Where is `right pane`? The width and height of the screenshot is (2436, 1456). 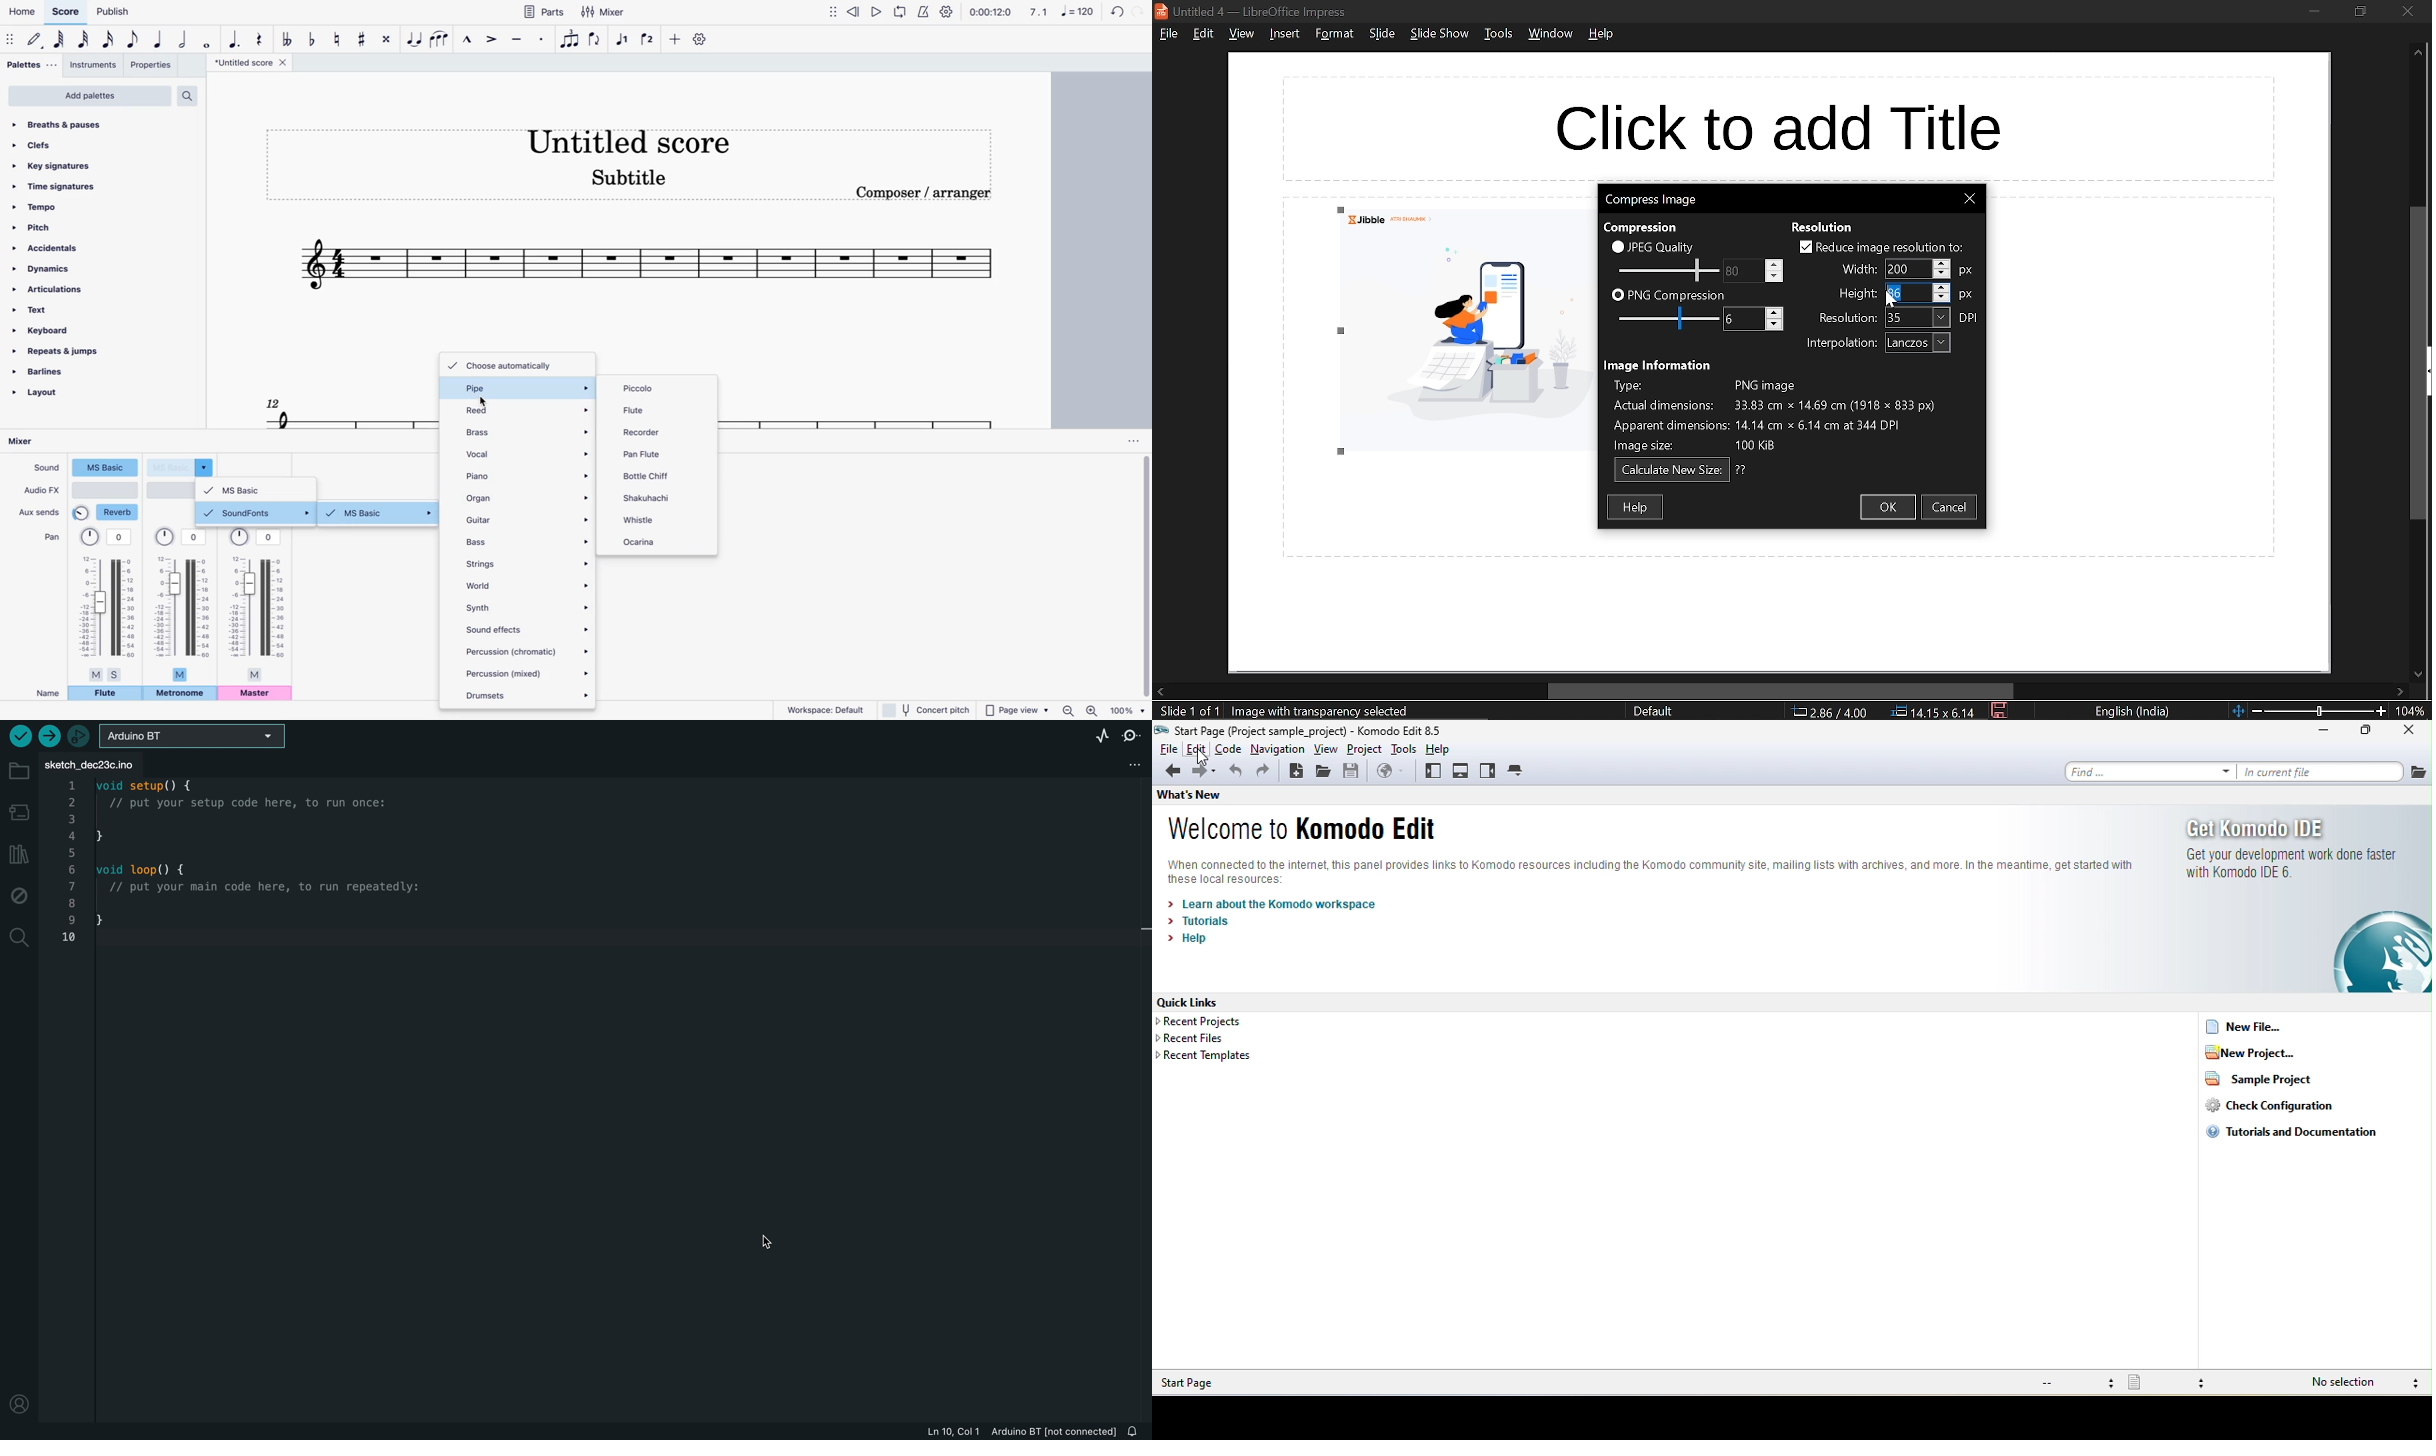 right pane is located at coordinates (1489, 772).